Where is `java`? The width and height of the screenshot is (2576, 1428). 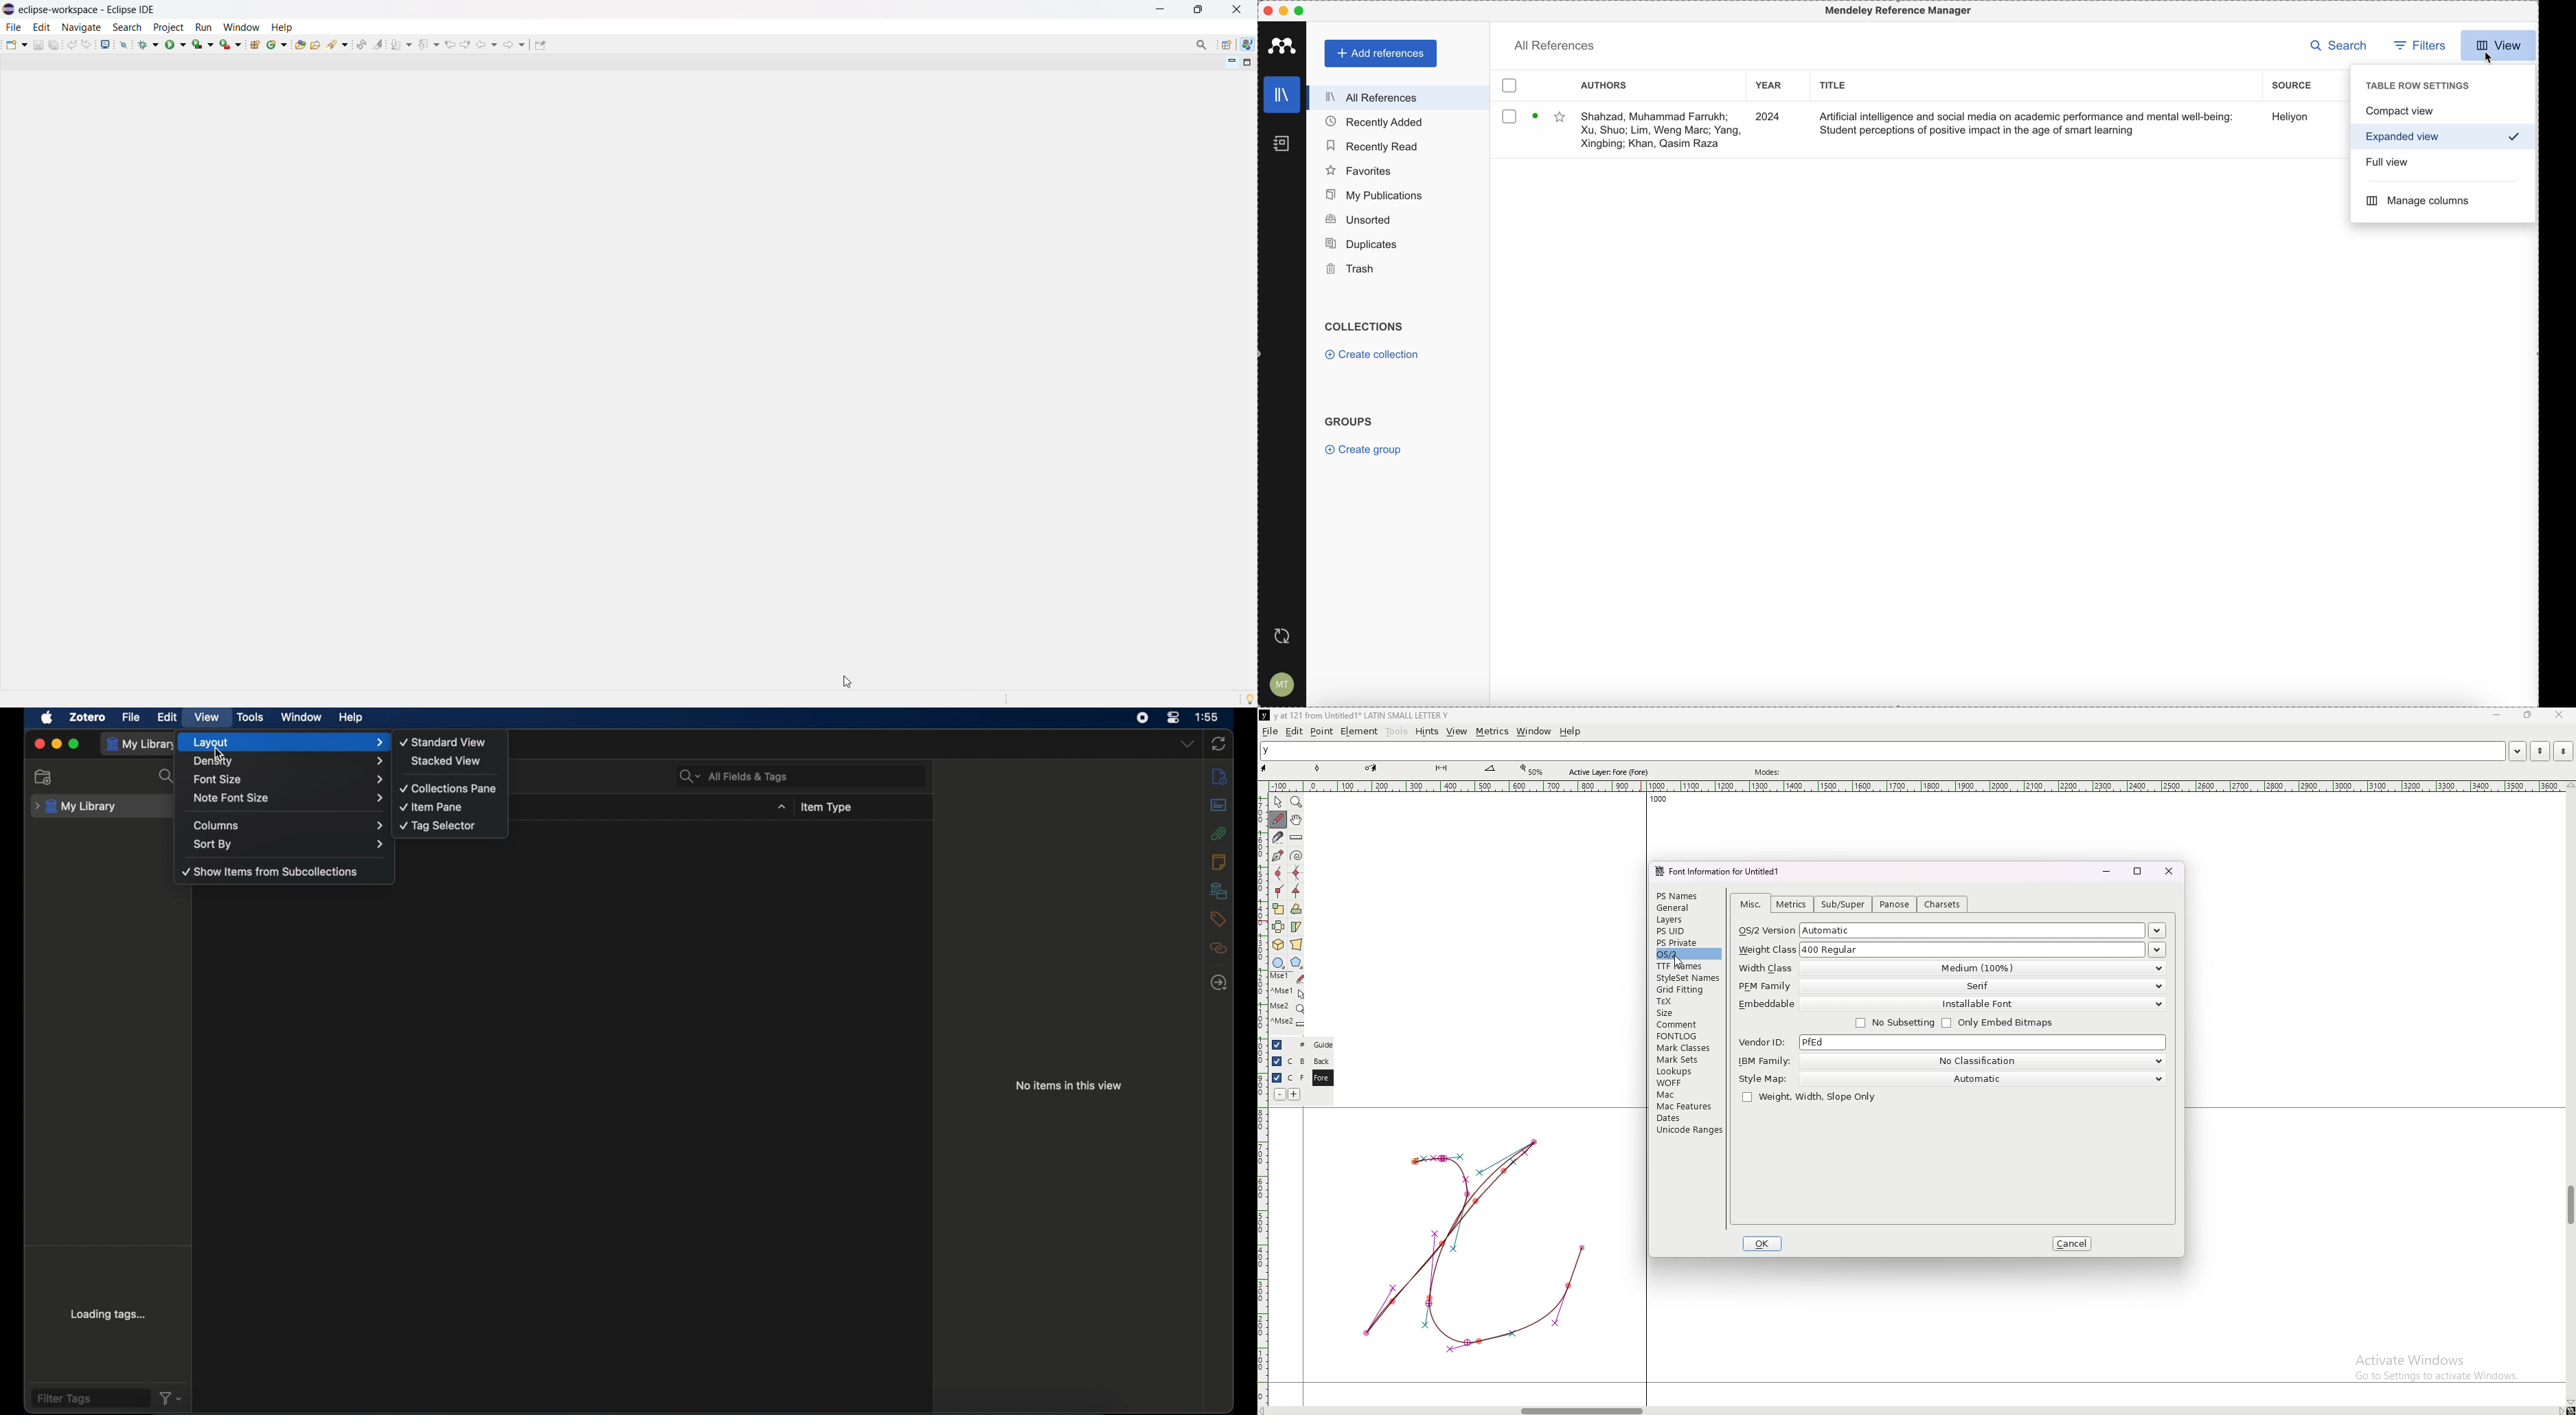
java is located at coordinates (1248, 45).